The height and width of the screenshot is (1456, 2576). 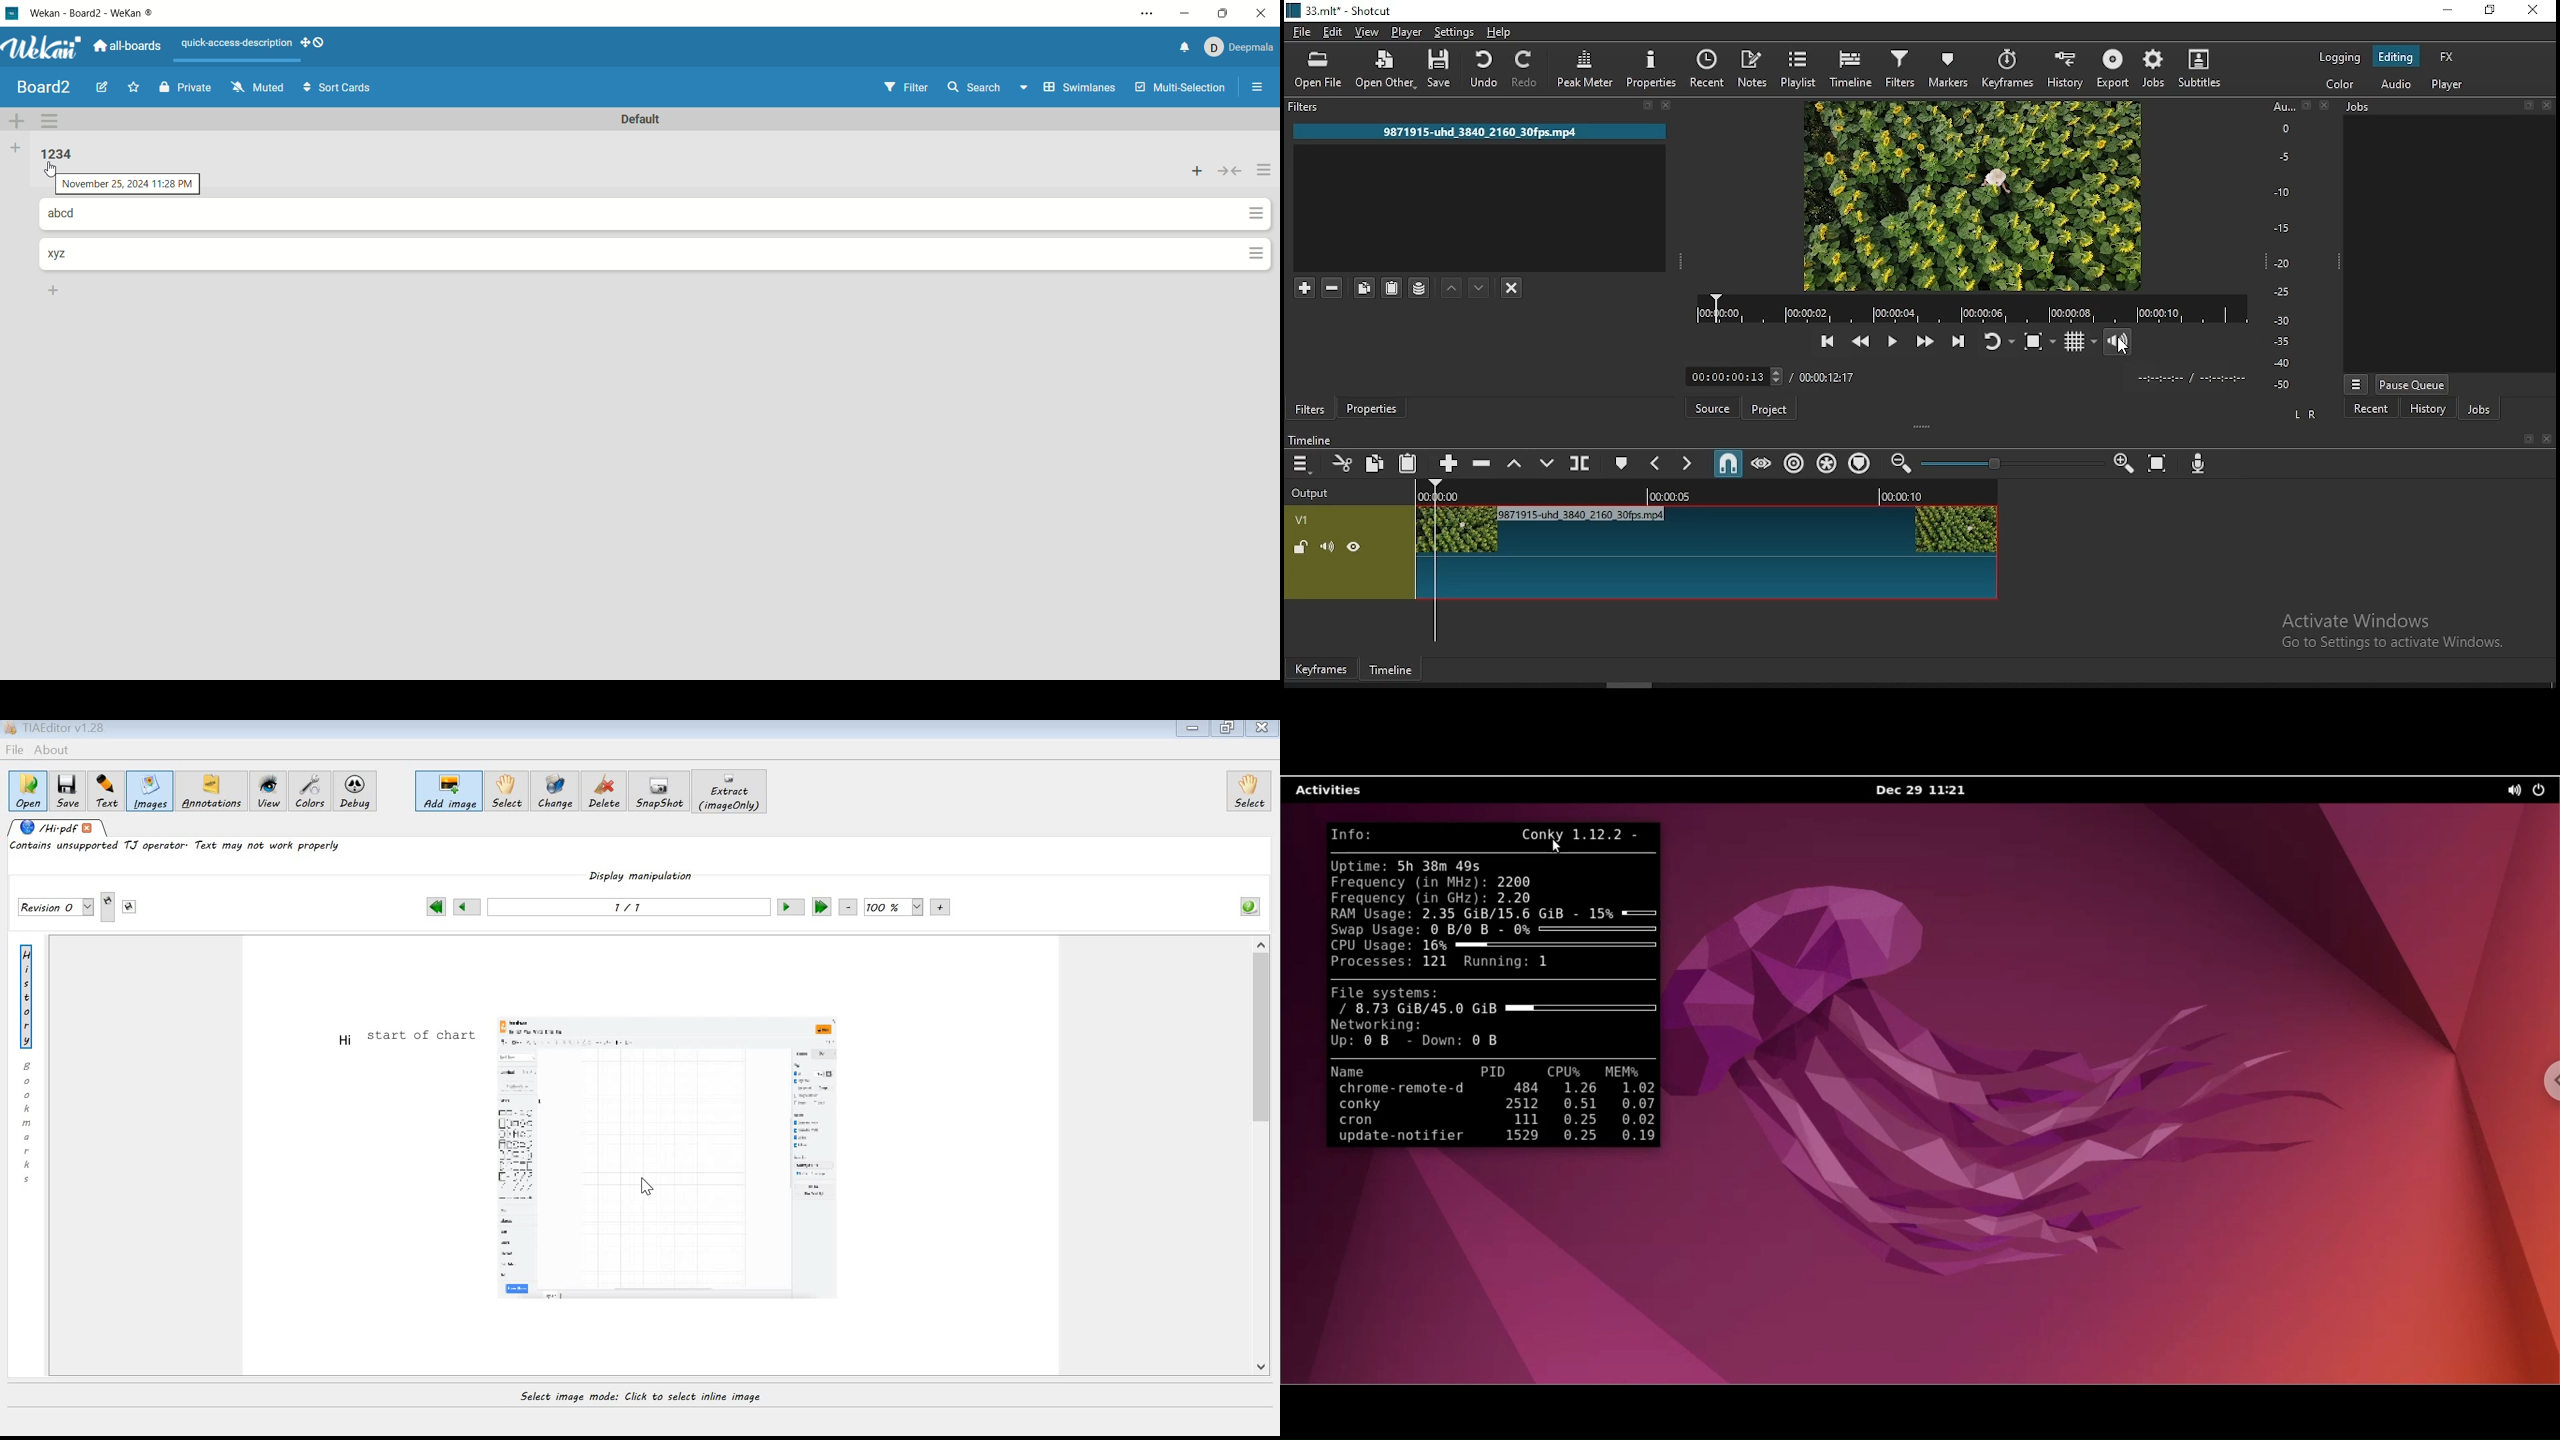 What do you see at coordinates (51, 171) in the screenshot?
I see `cursor` at bounding box center [51, 171].